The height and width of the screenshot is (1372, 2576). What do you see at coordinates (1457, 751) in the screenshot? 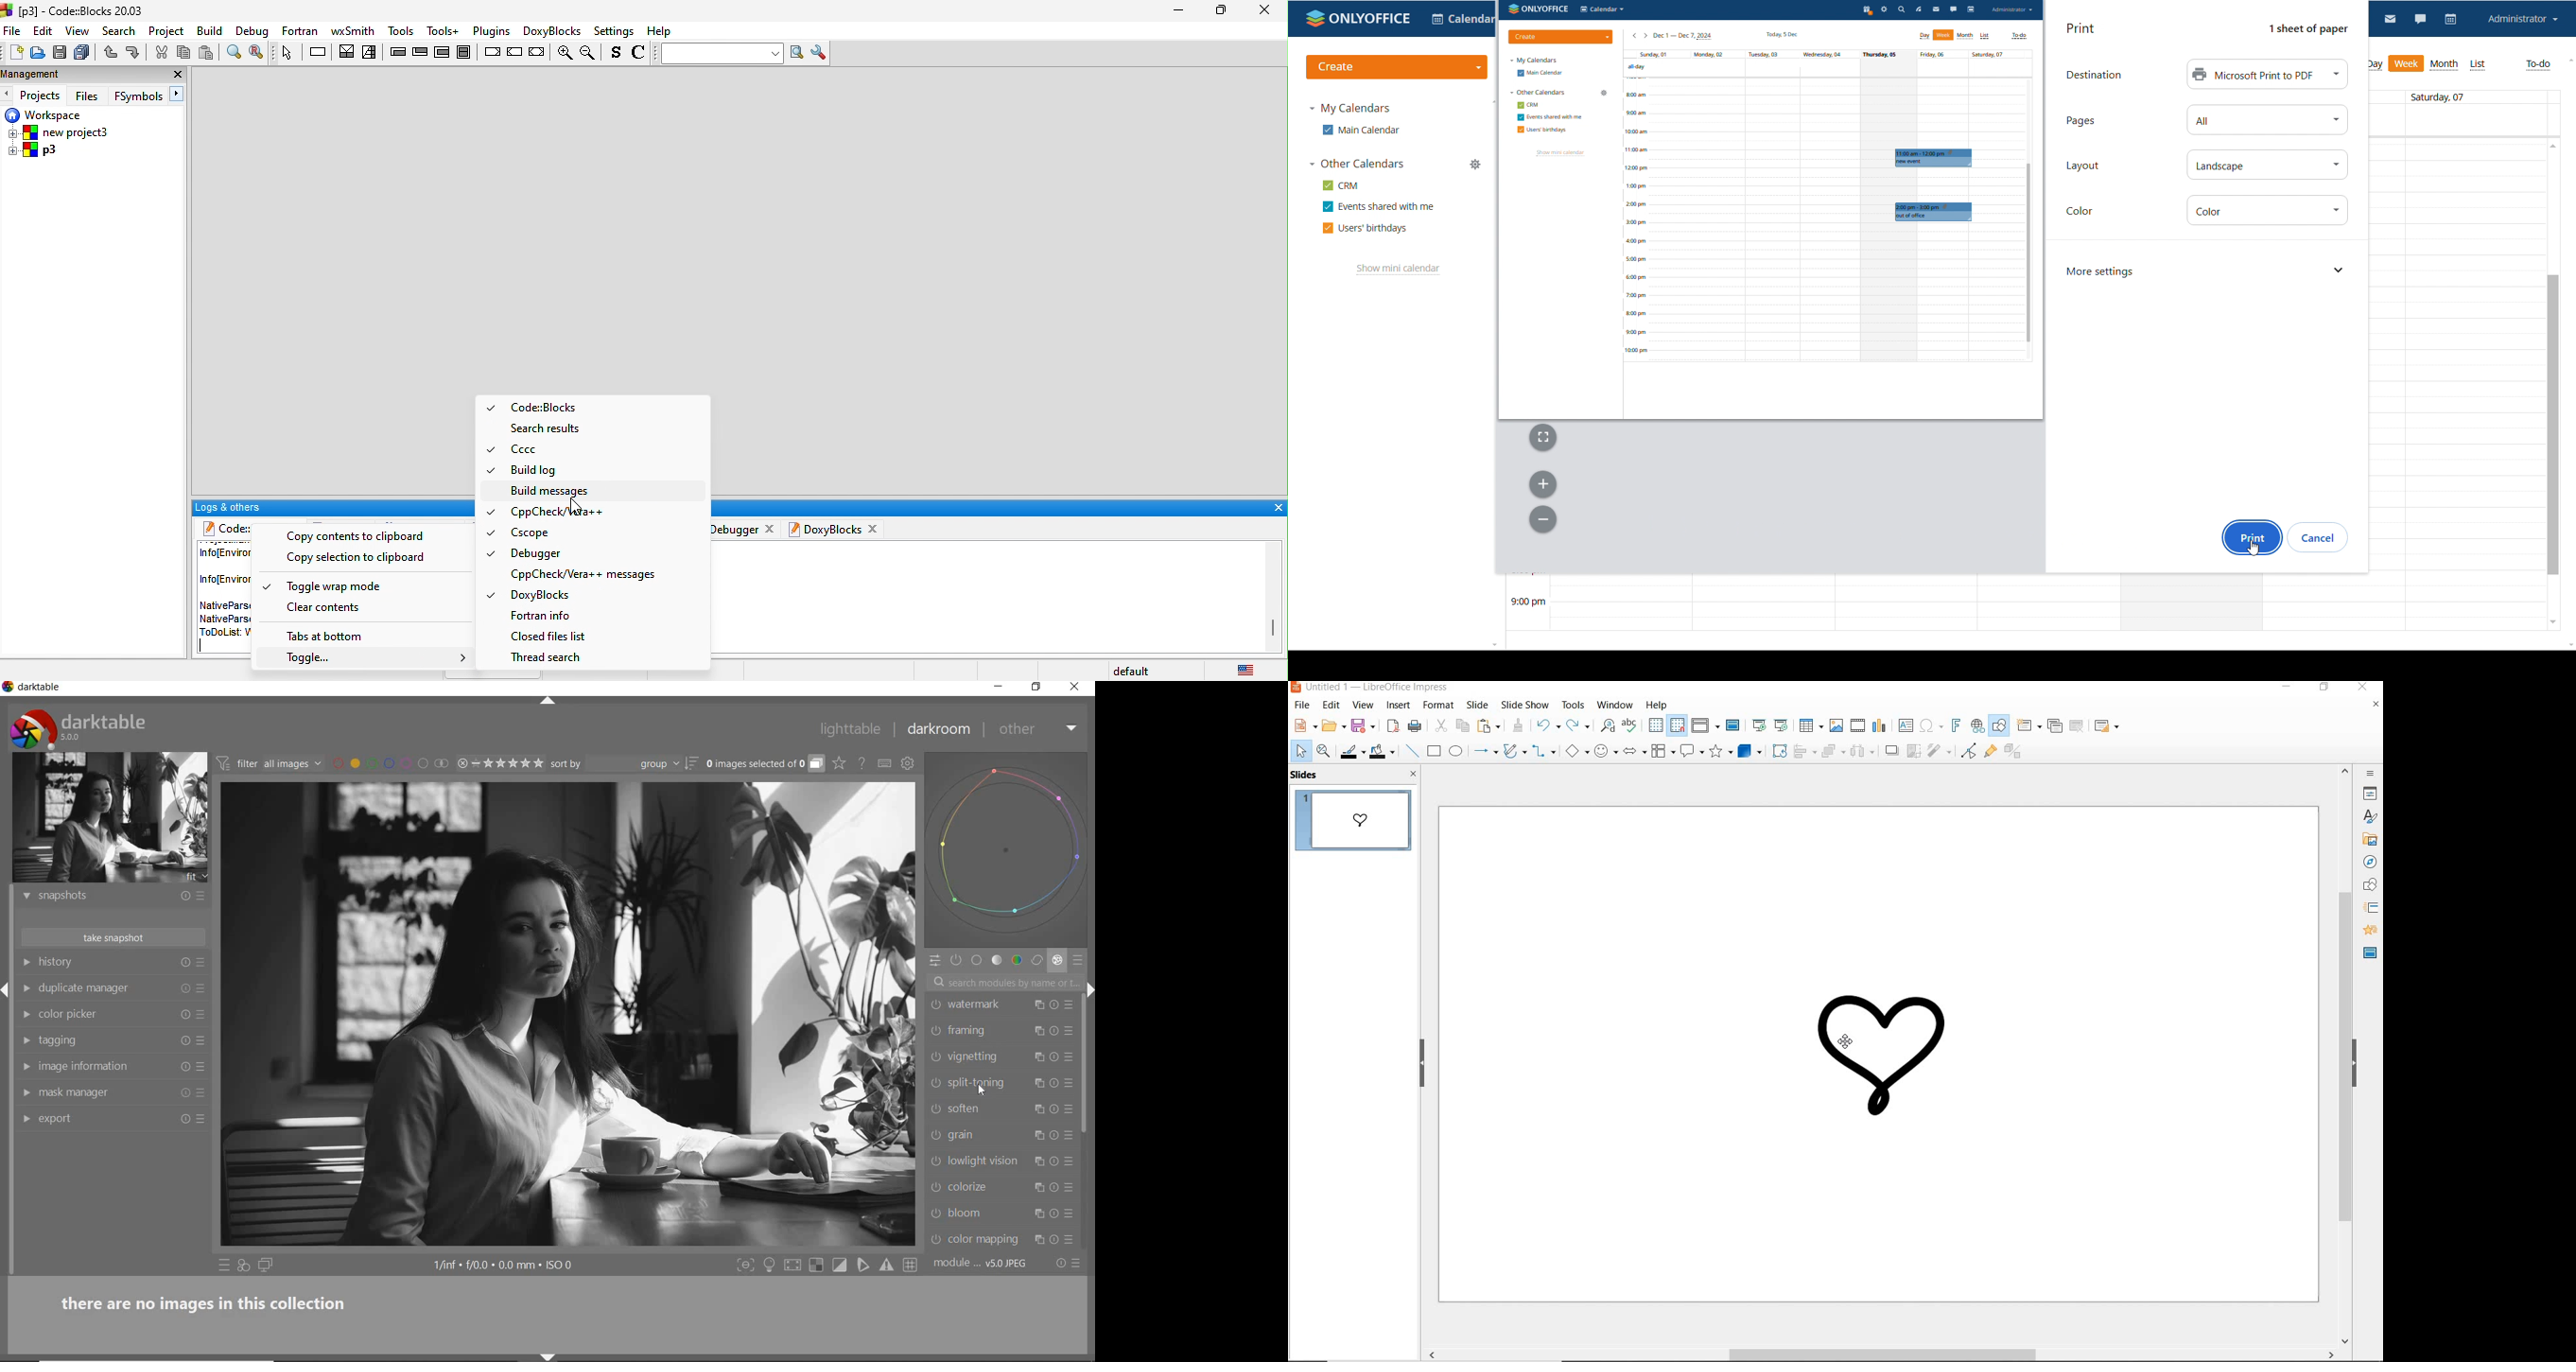
I see `ellipse` at bounding box center [1457, 751].